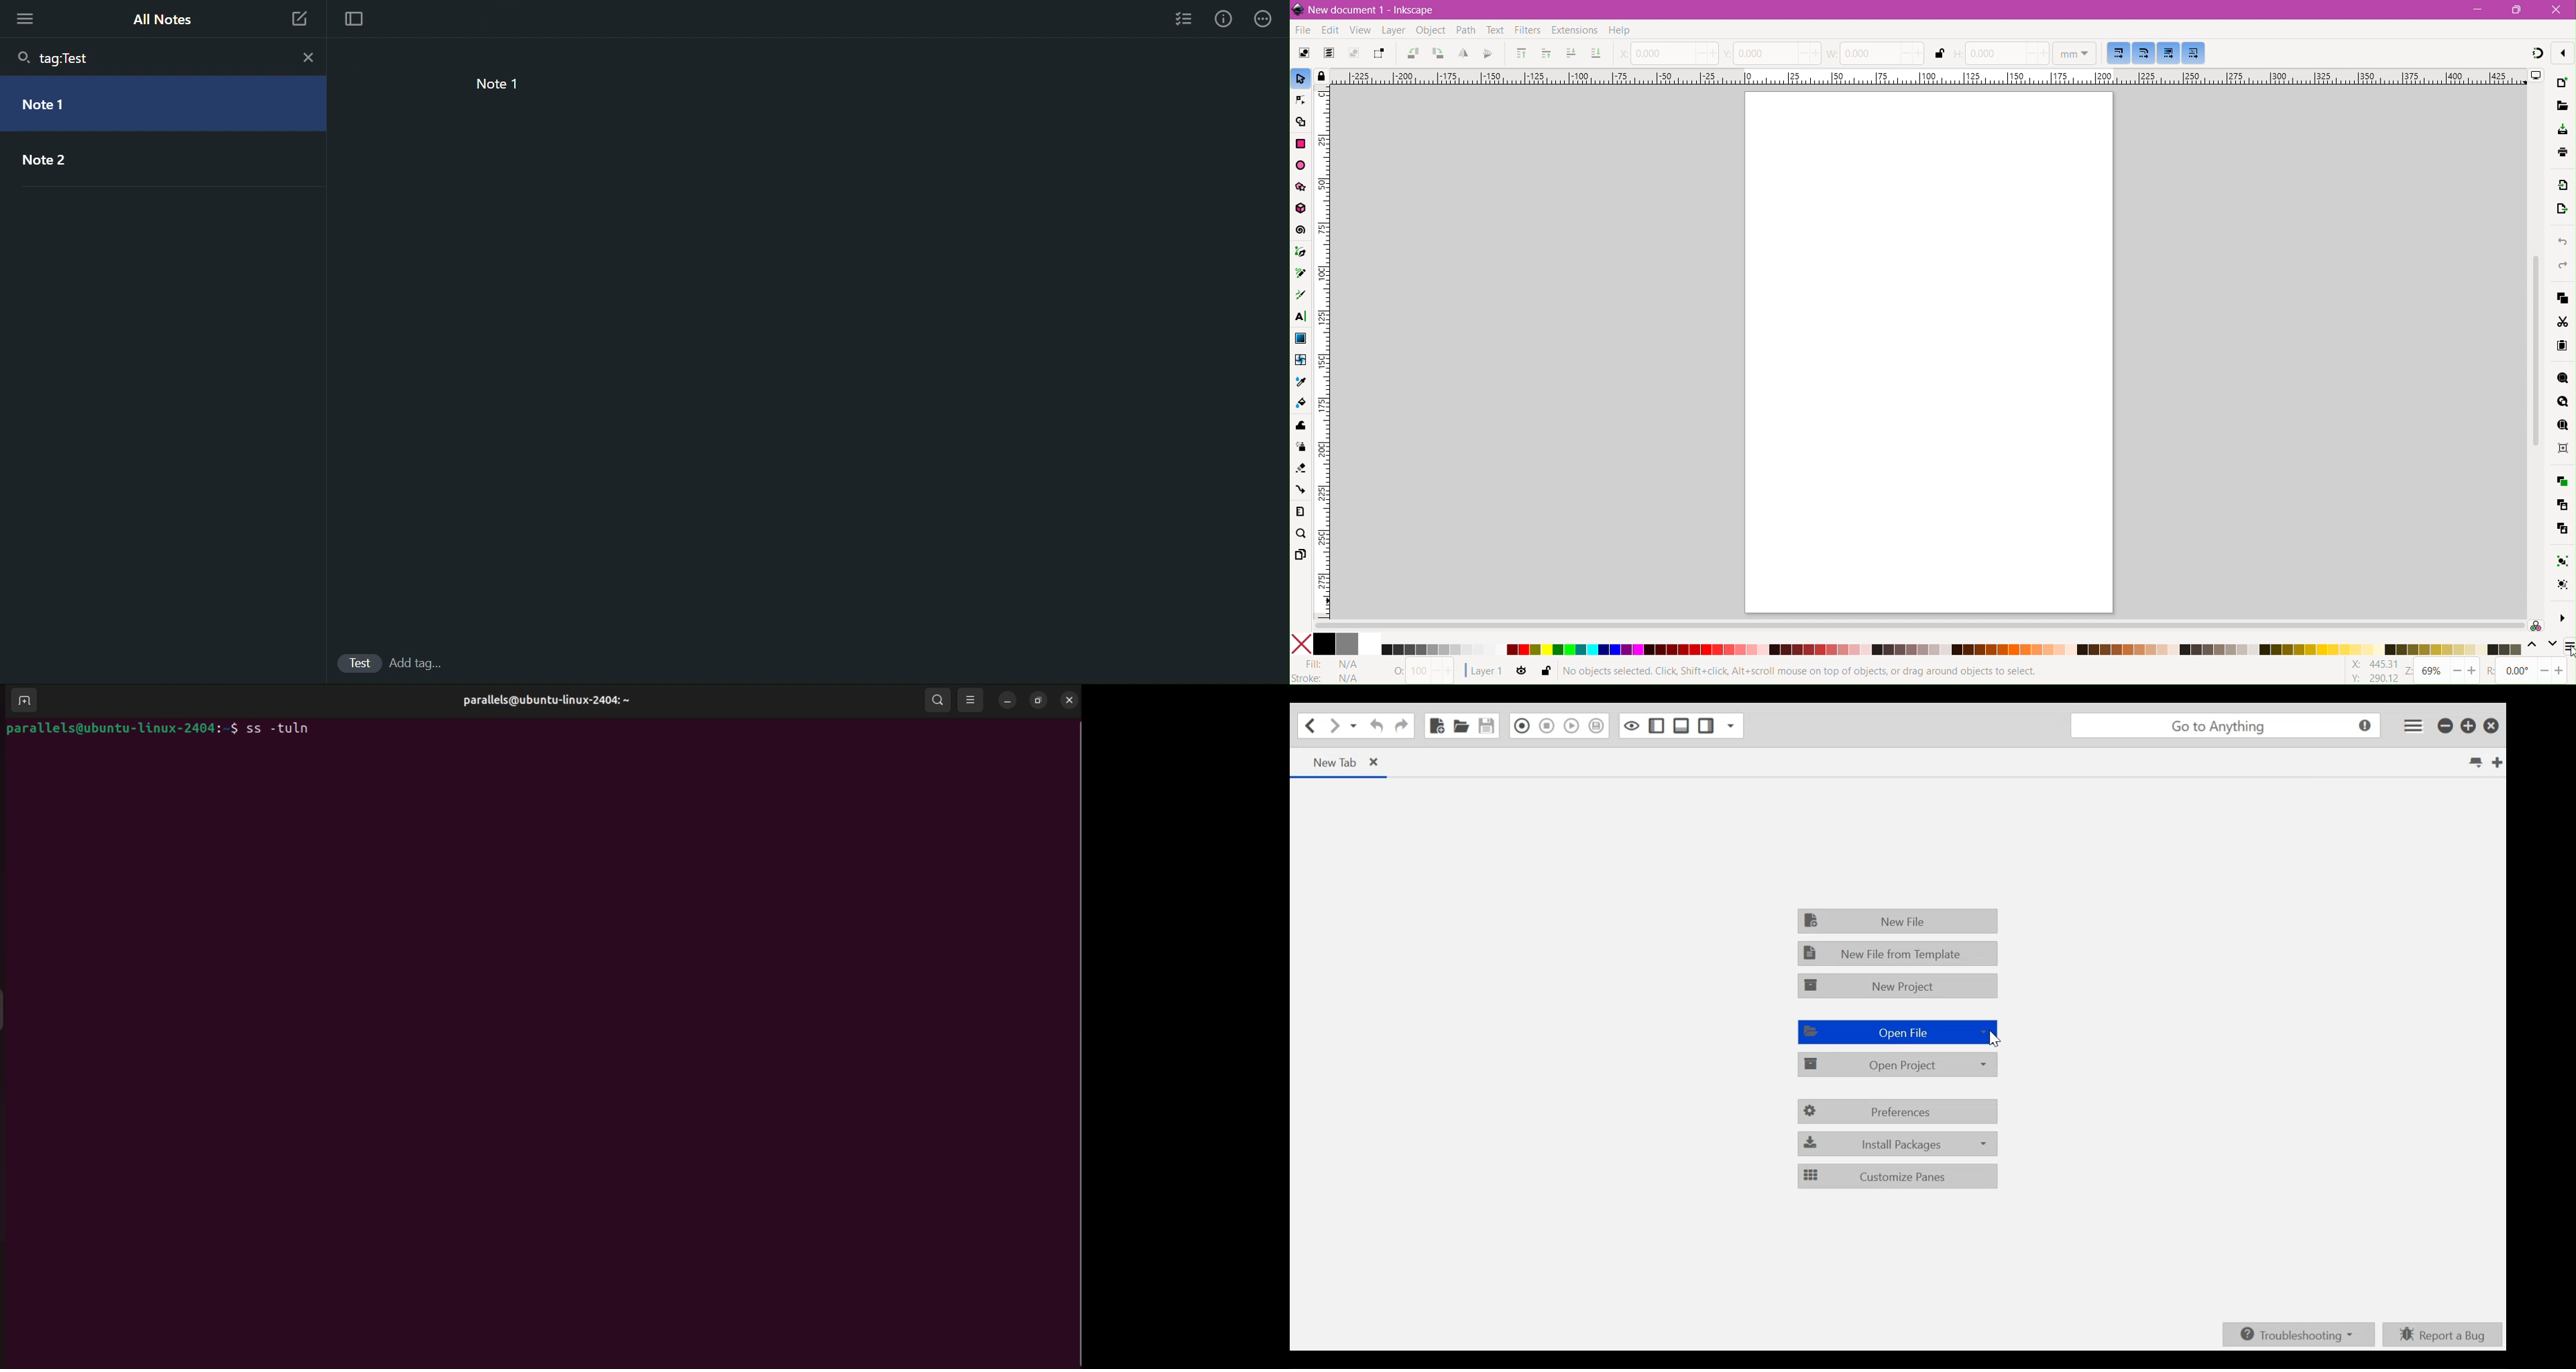 This screenshot has width=2576, height=1372. I want to click on Checklist, so click(1181, 17).